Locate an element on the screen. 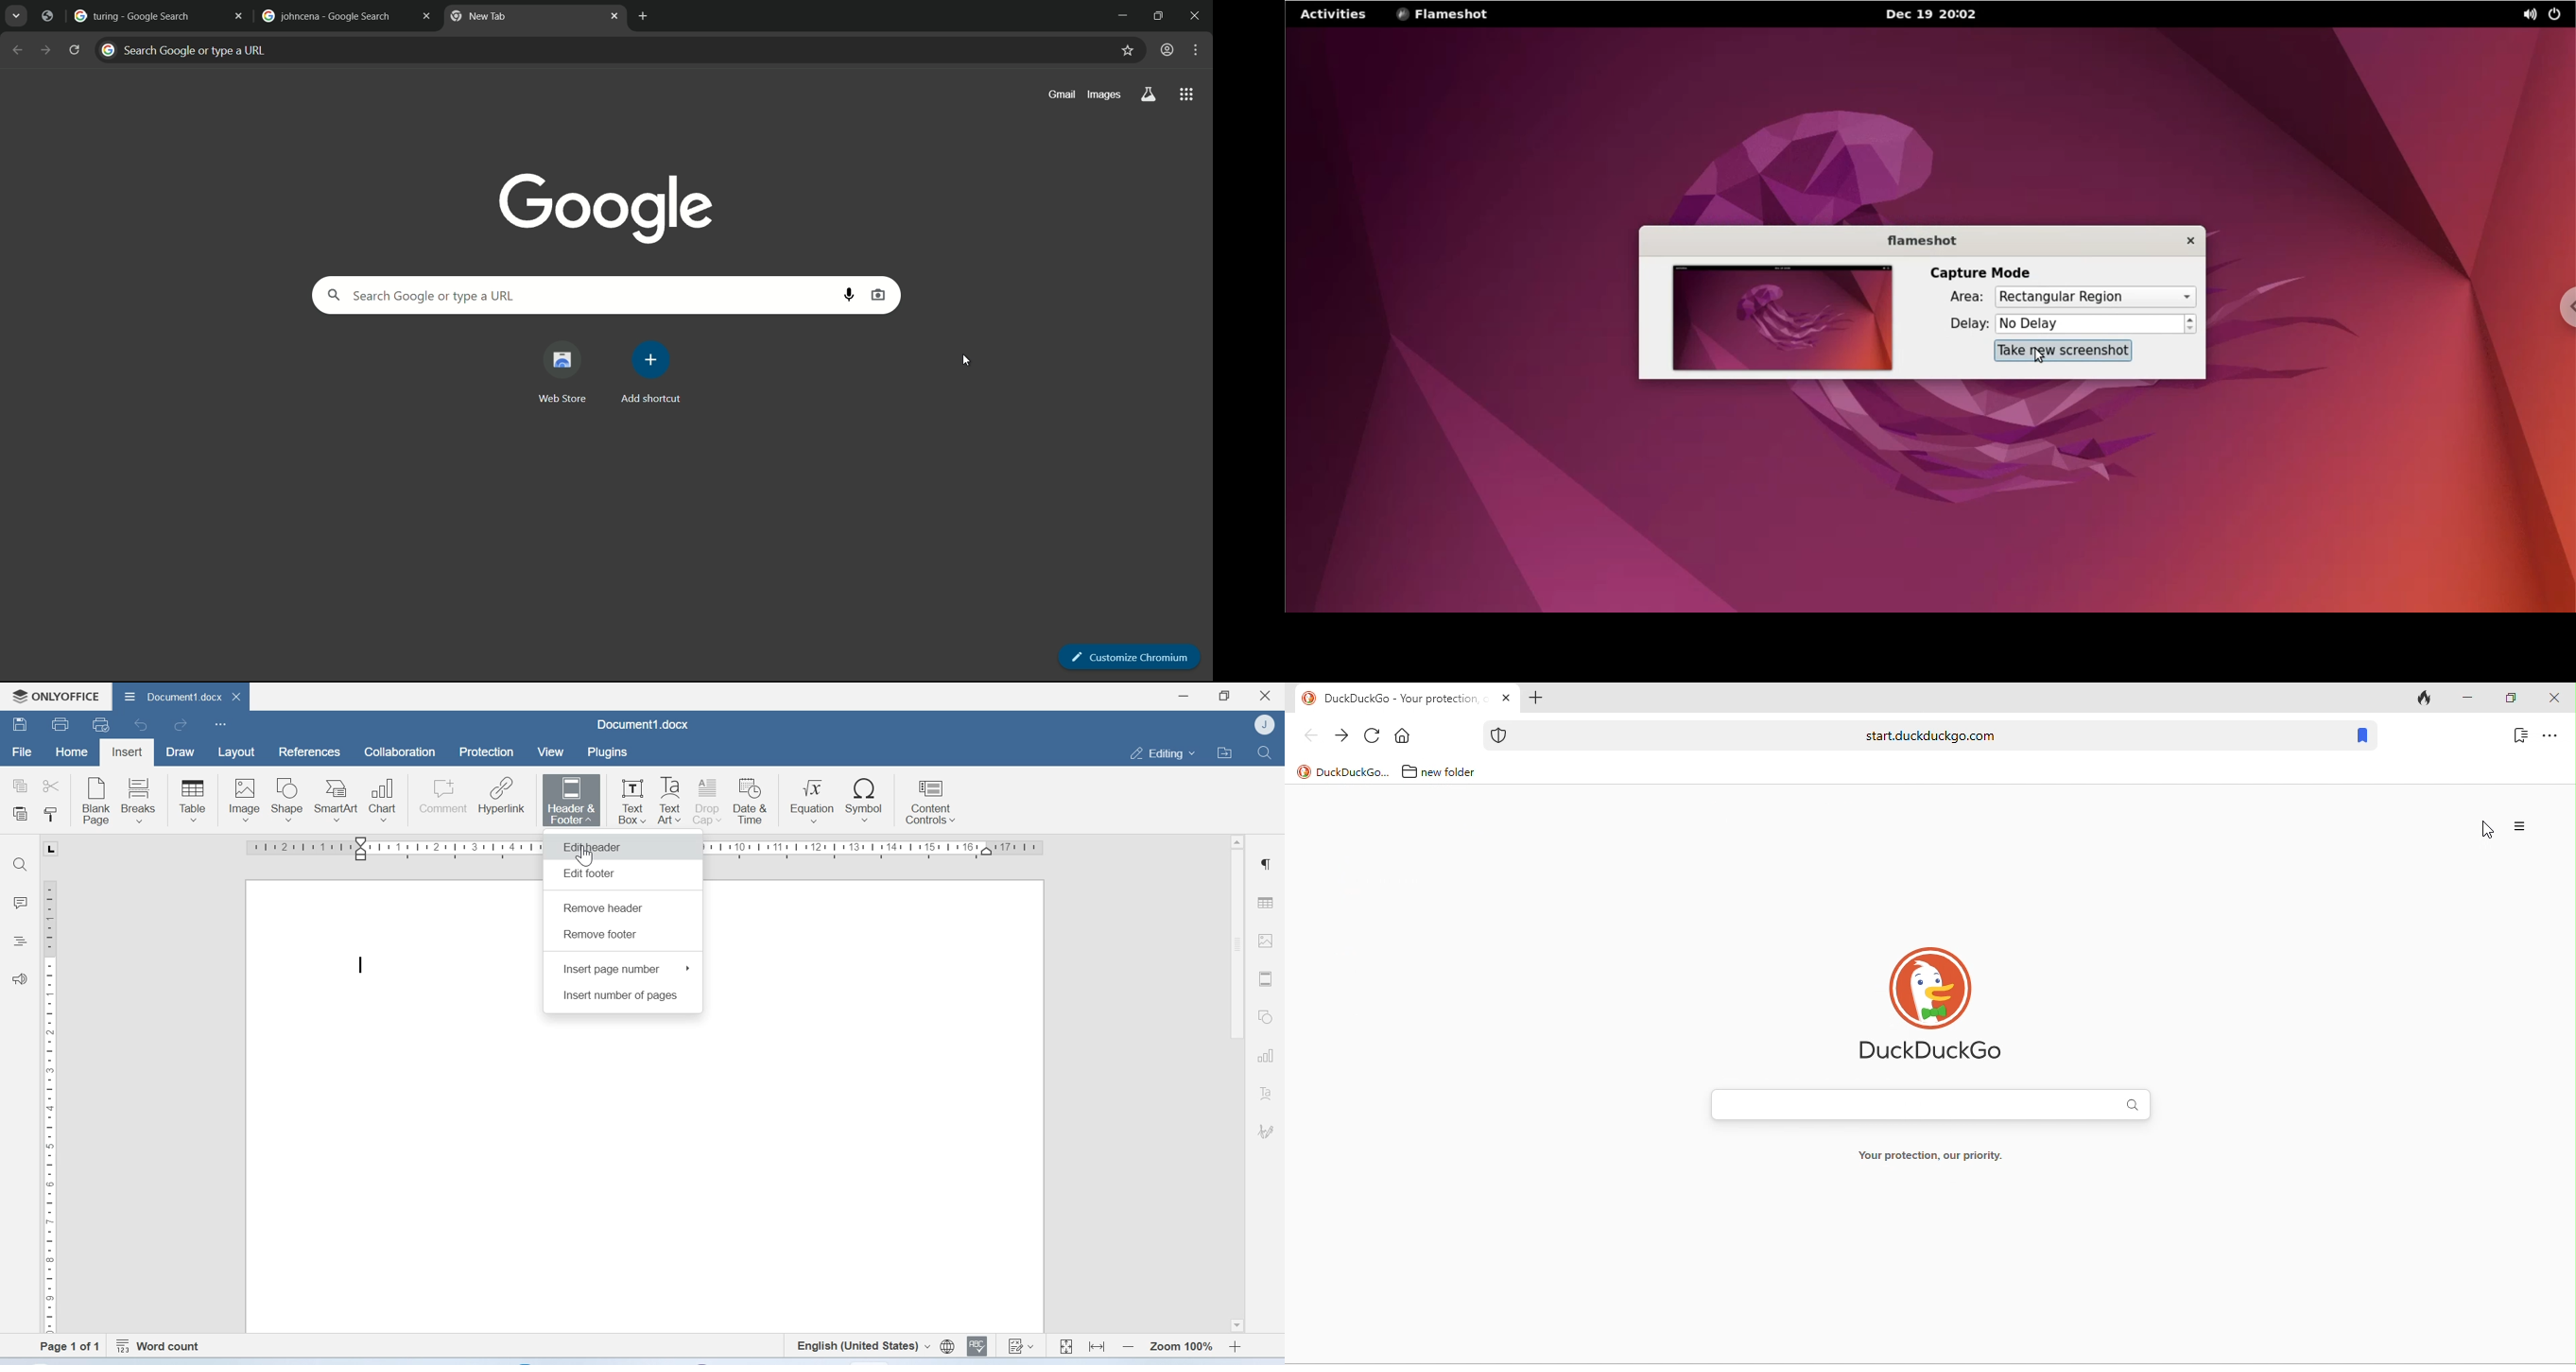 The height and width of the screenshot is (1372, 2576). Word count is located at coordinates (161, 1344).